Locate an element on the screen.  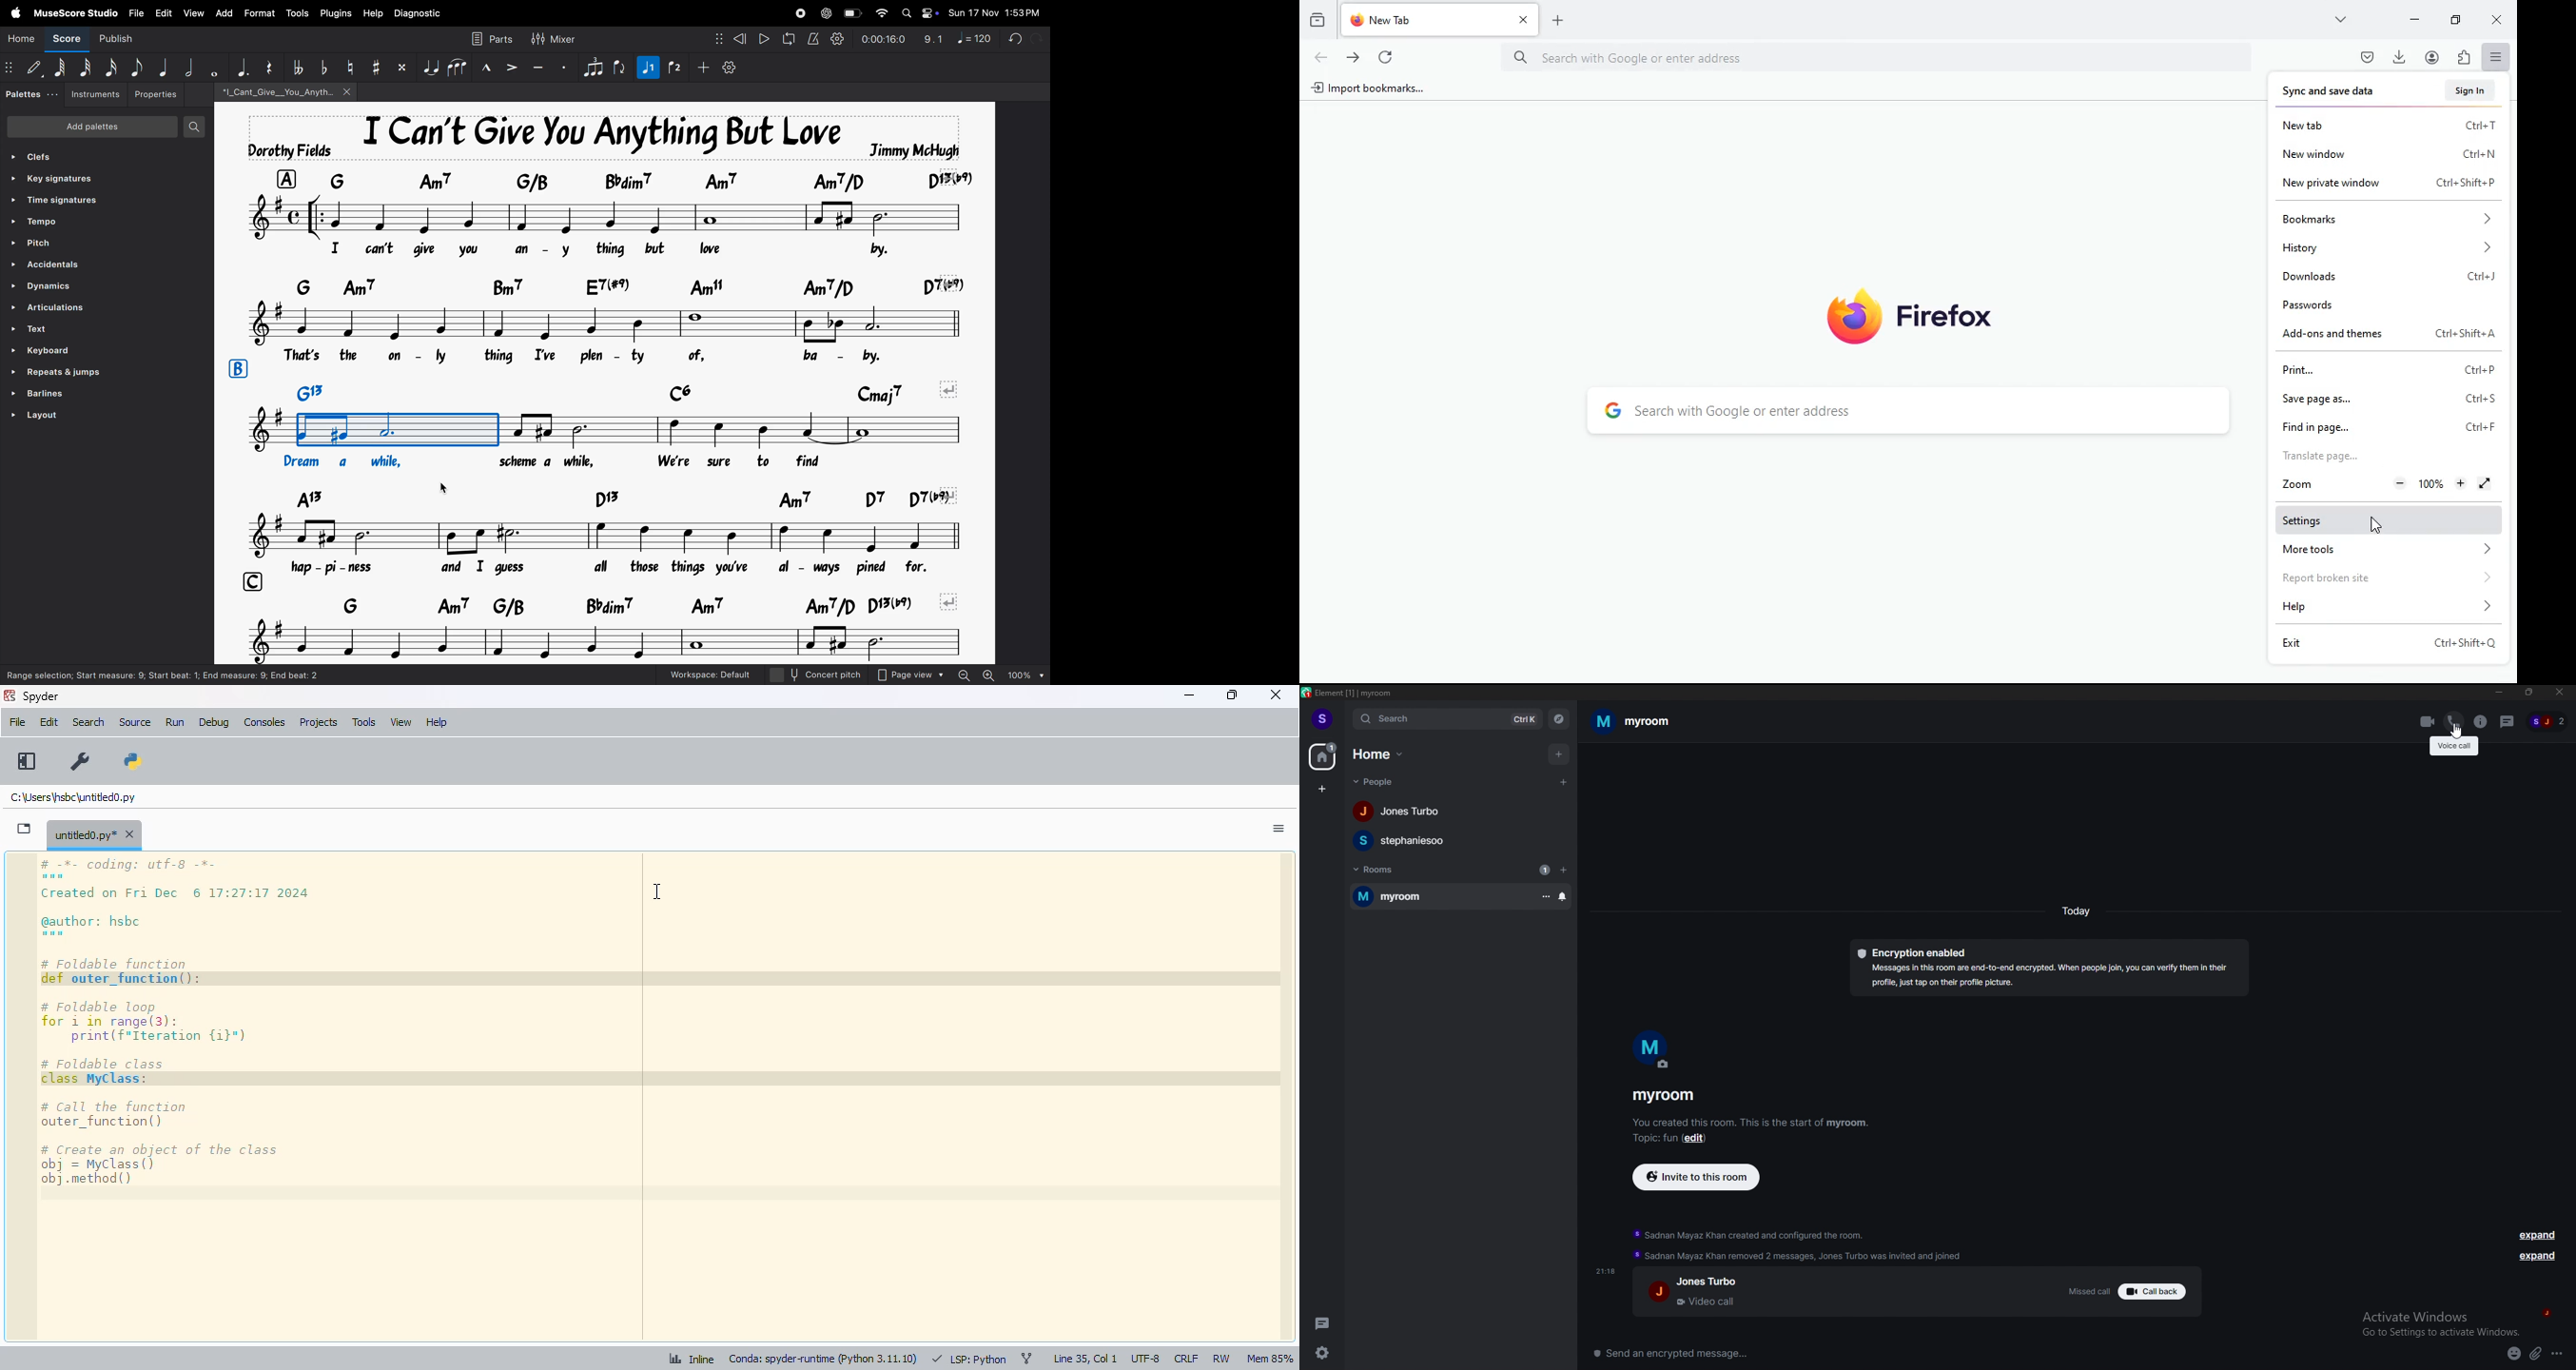
invite to this room is located at coordinates (1695, 1176).